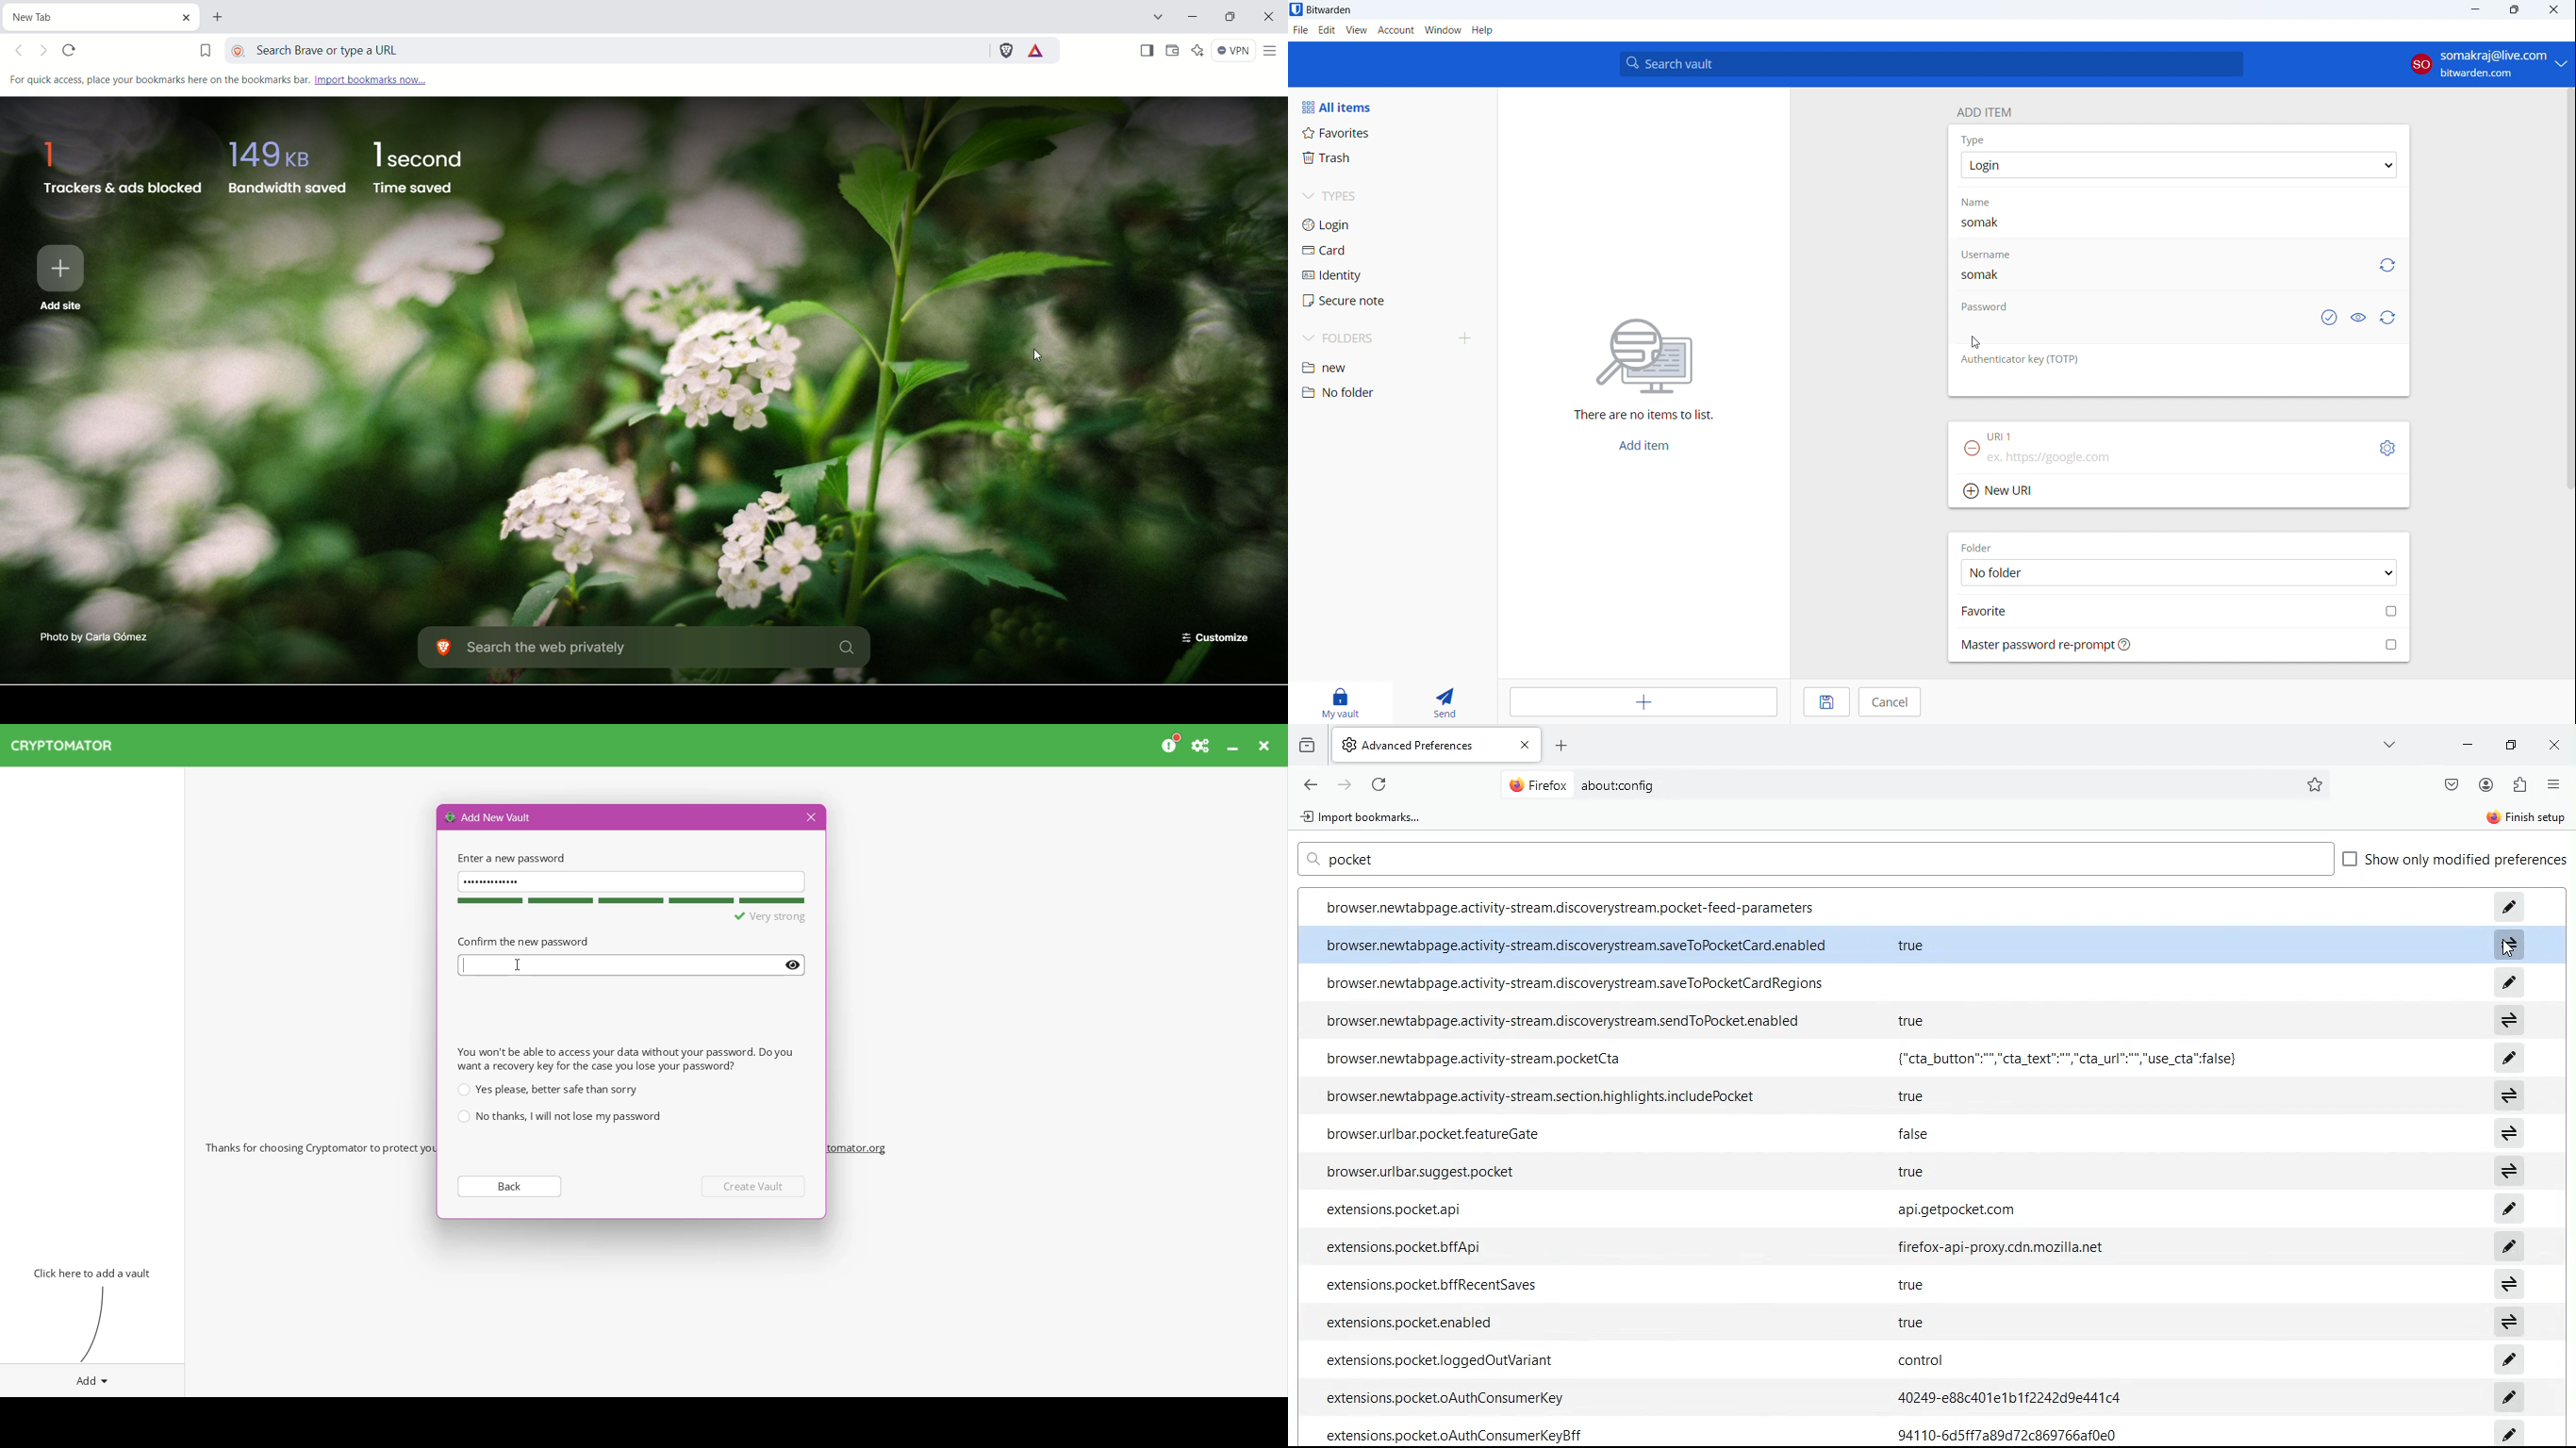  Describe the element at coordinates (809, 818) in the screenshot. I see `Close` at that location.